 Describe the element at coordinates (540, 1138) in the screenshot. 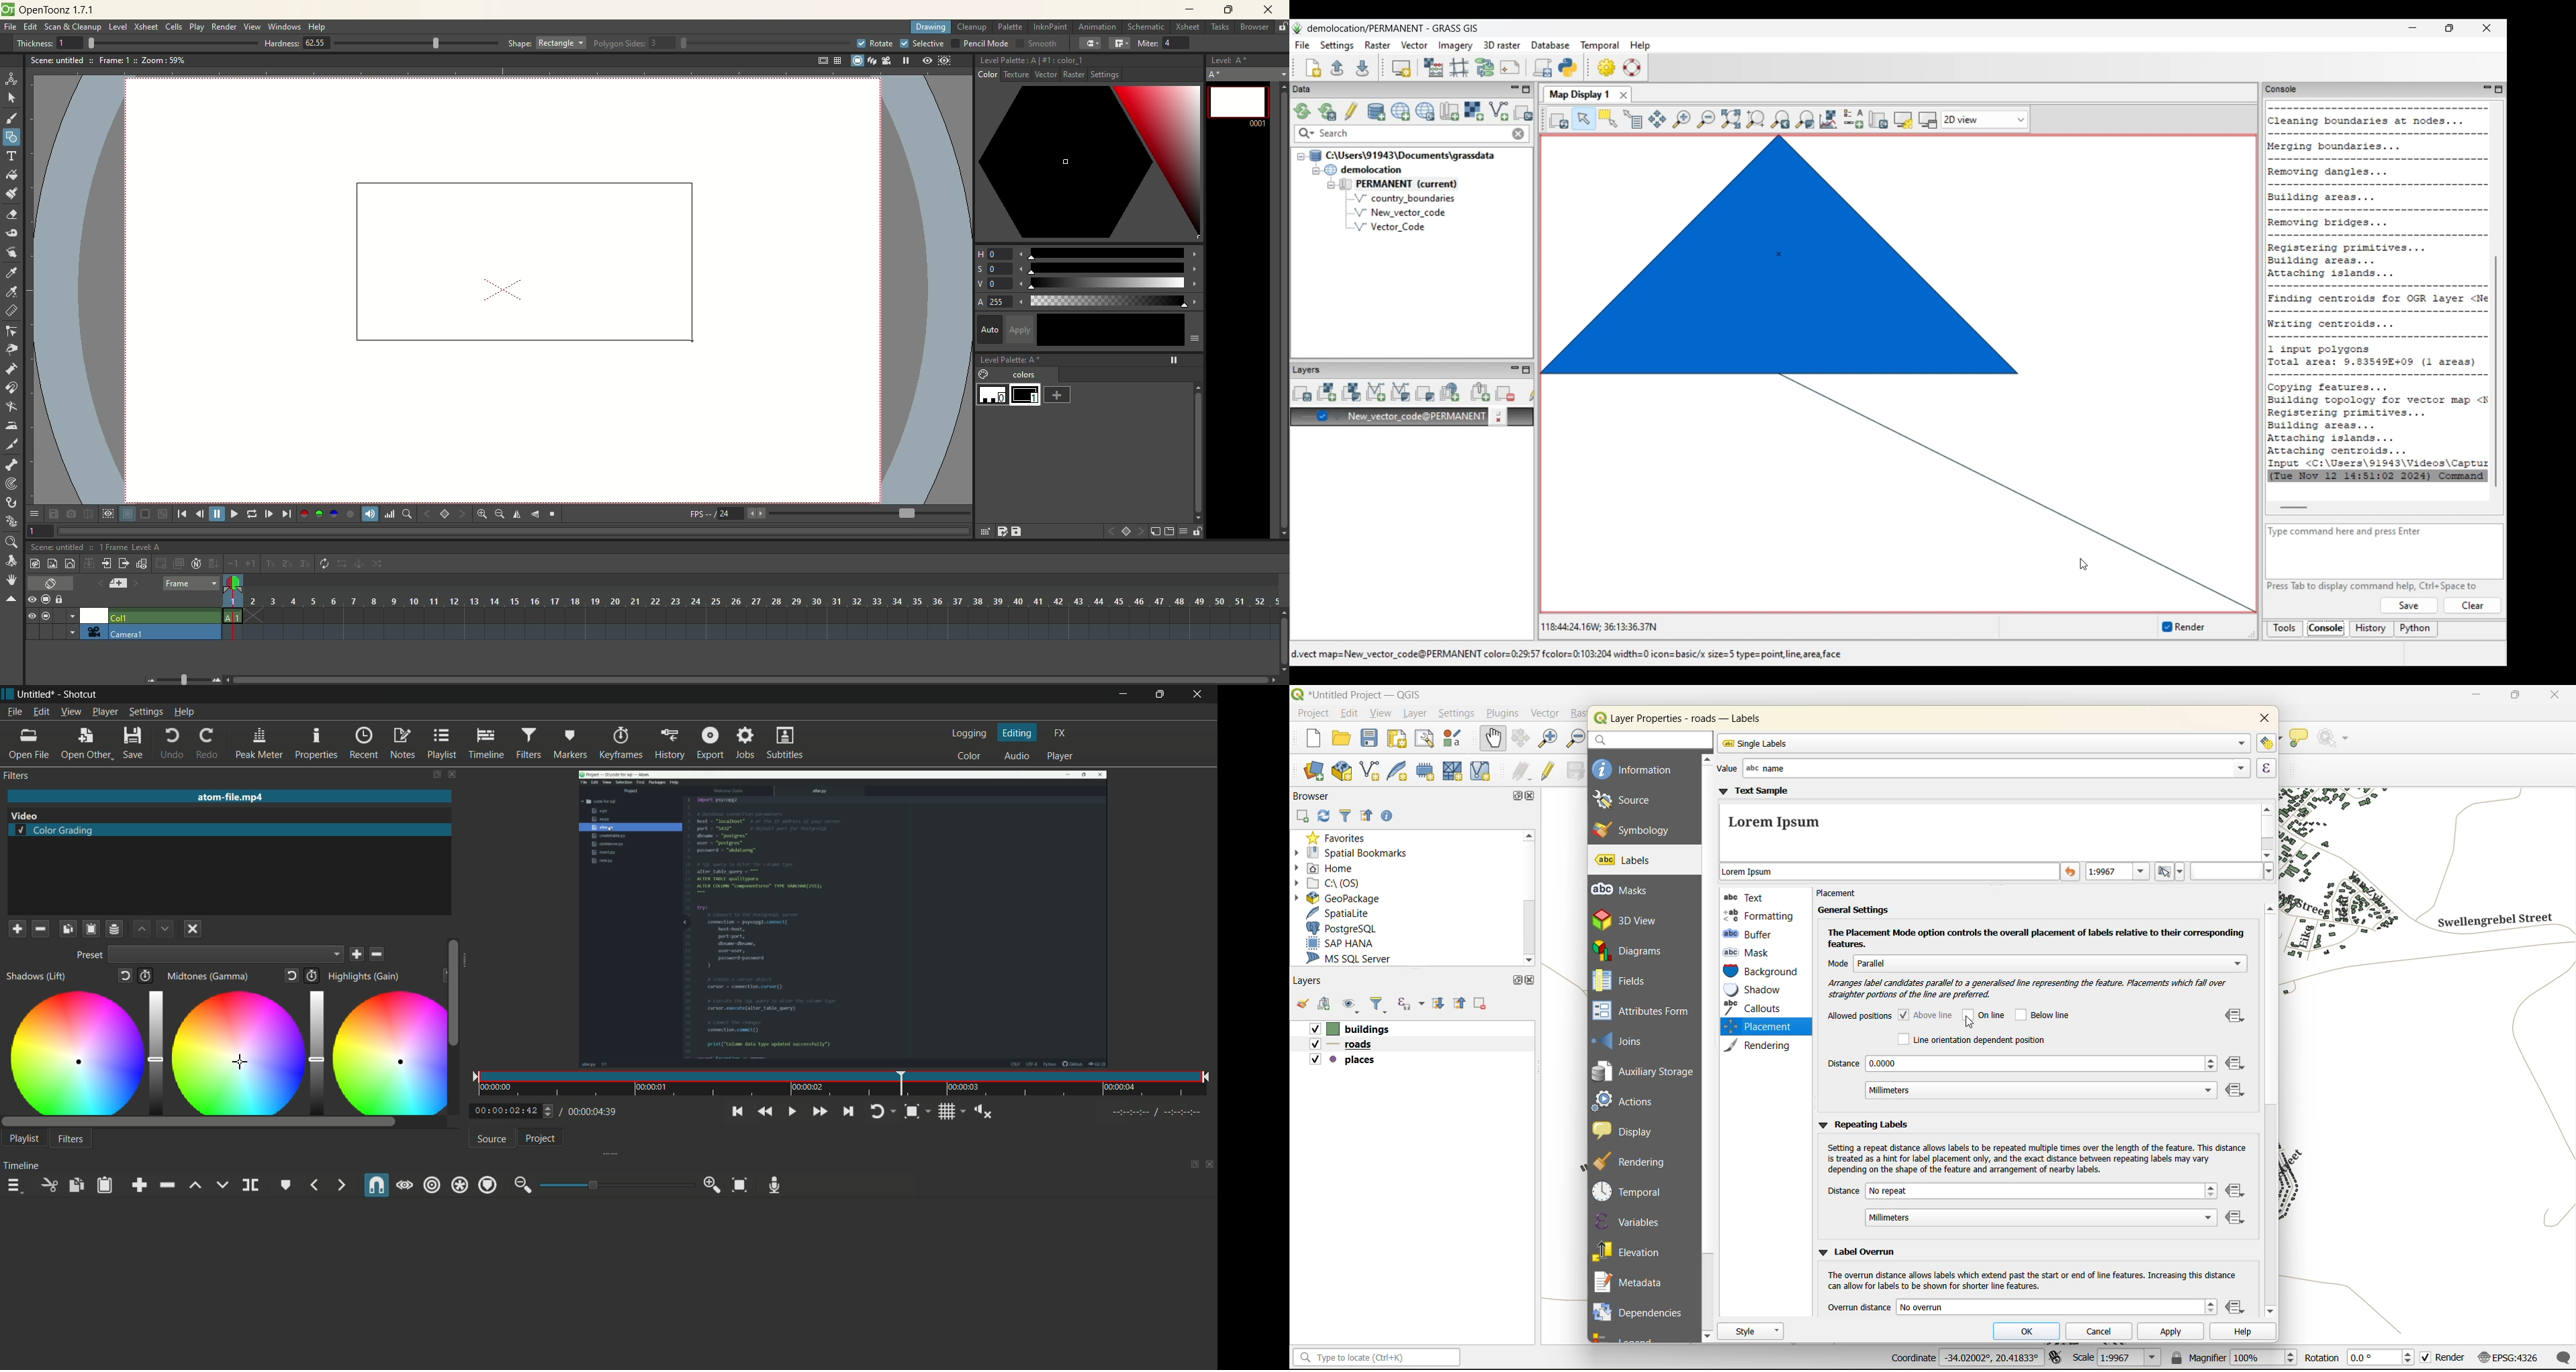

I see `project` at that location.